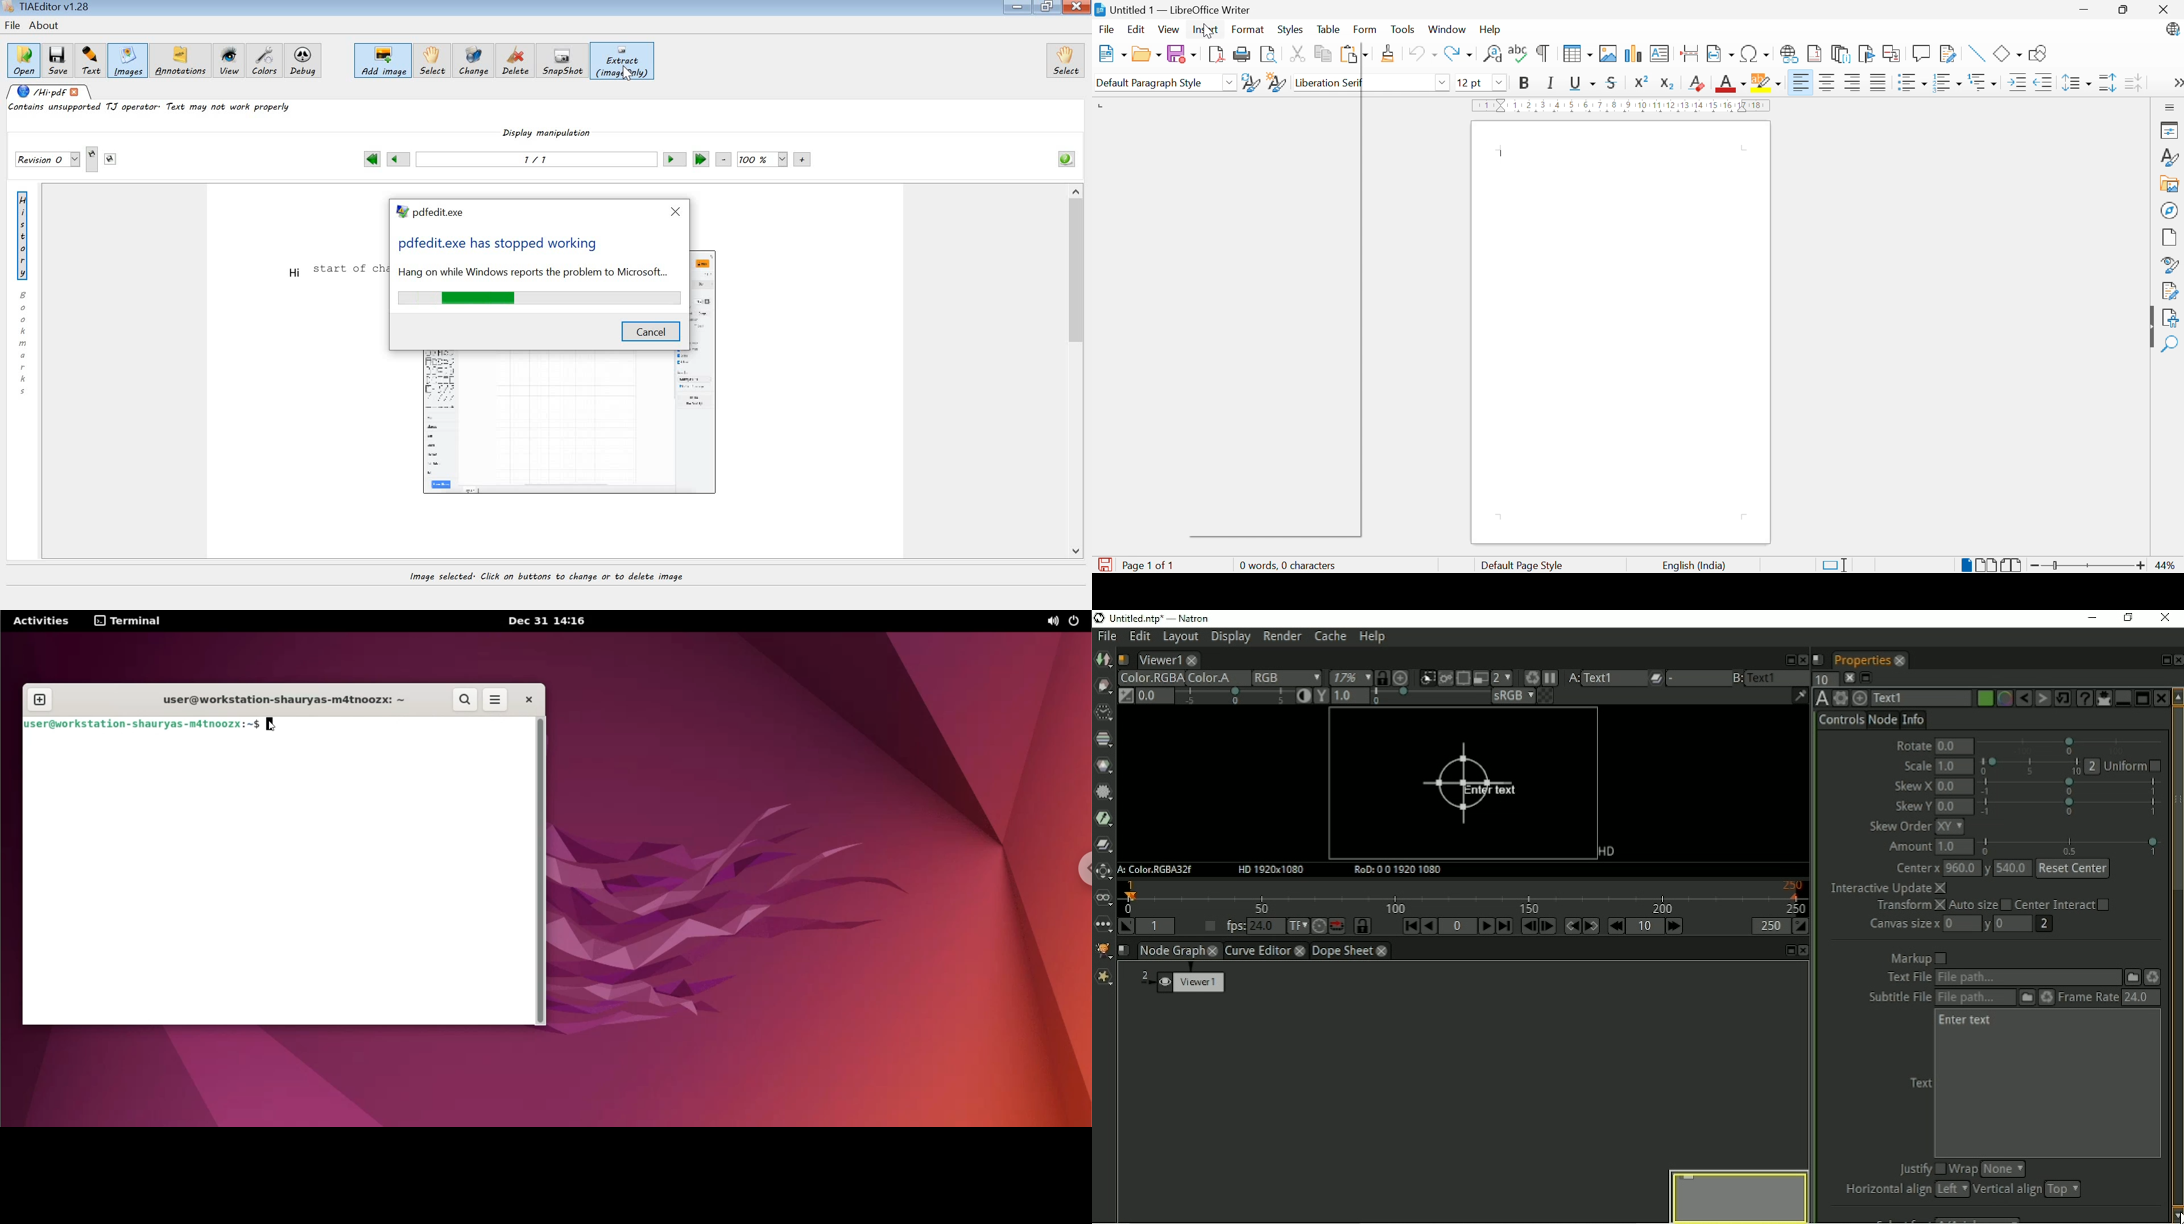  Describe the element at coordinates (1112, 53) in the screenshot. I see `New` at that location.